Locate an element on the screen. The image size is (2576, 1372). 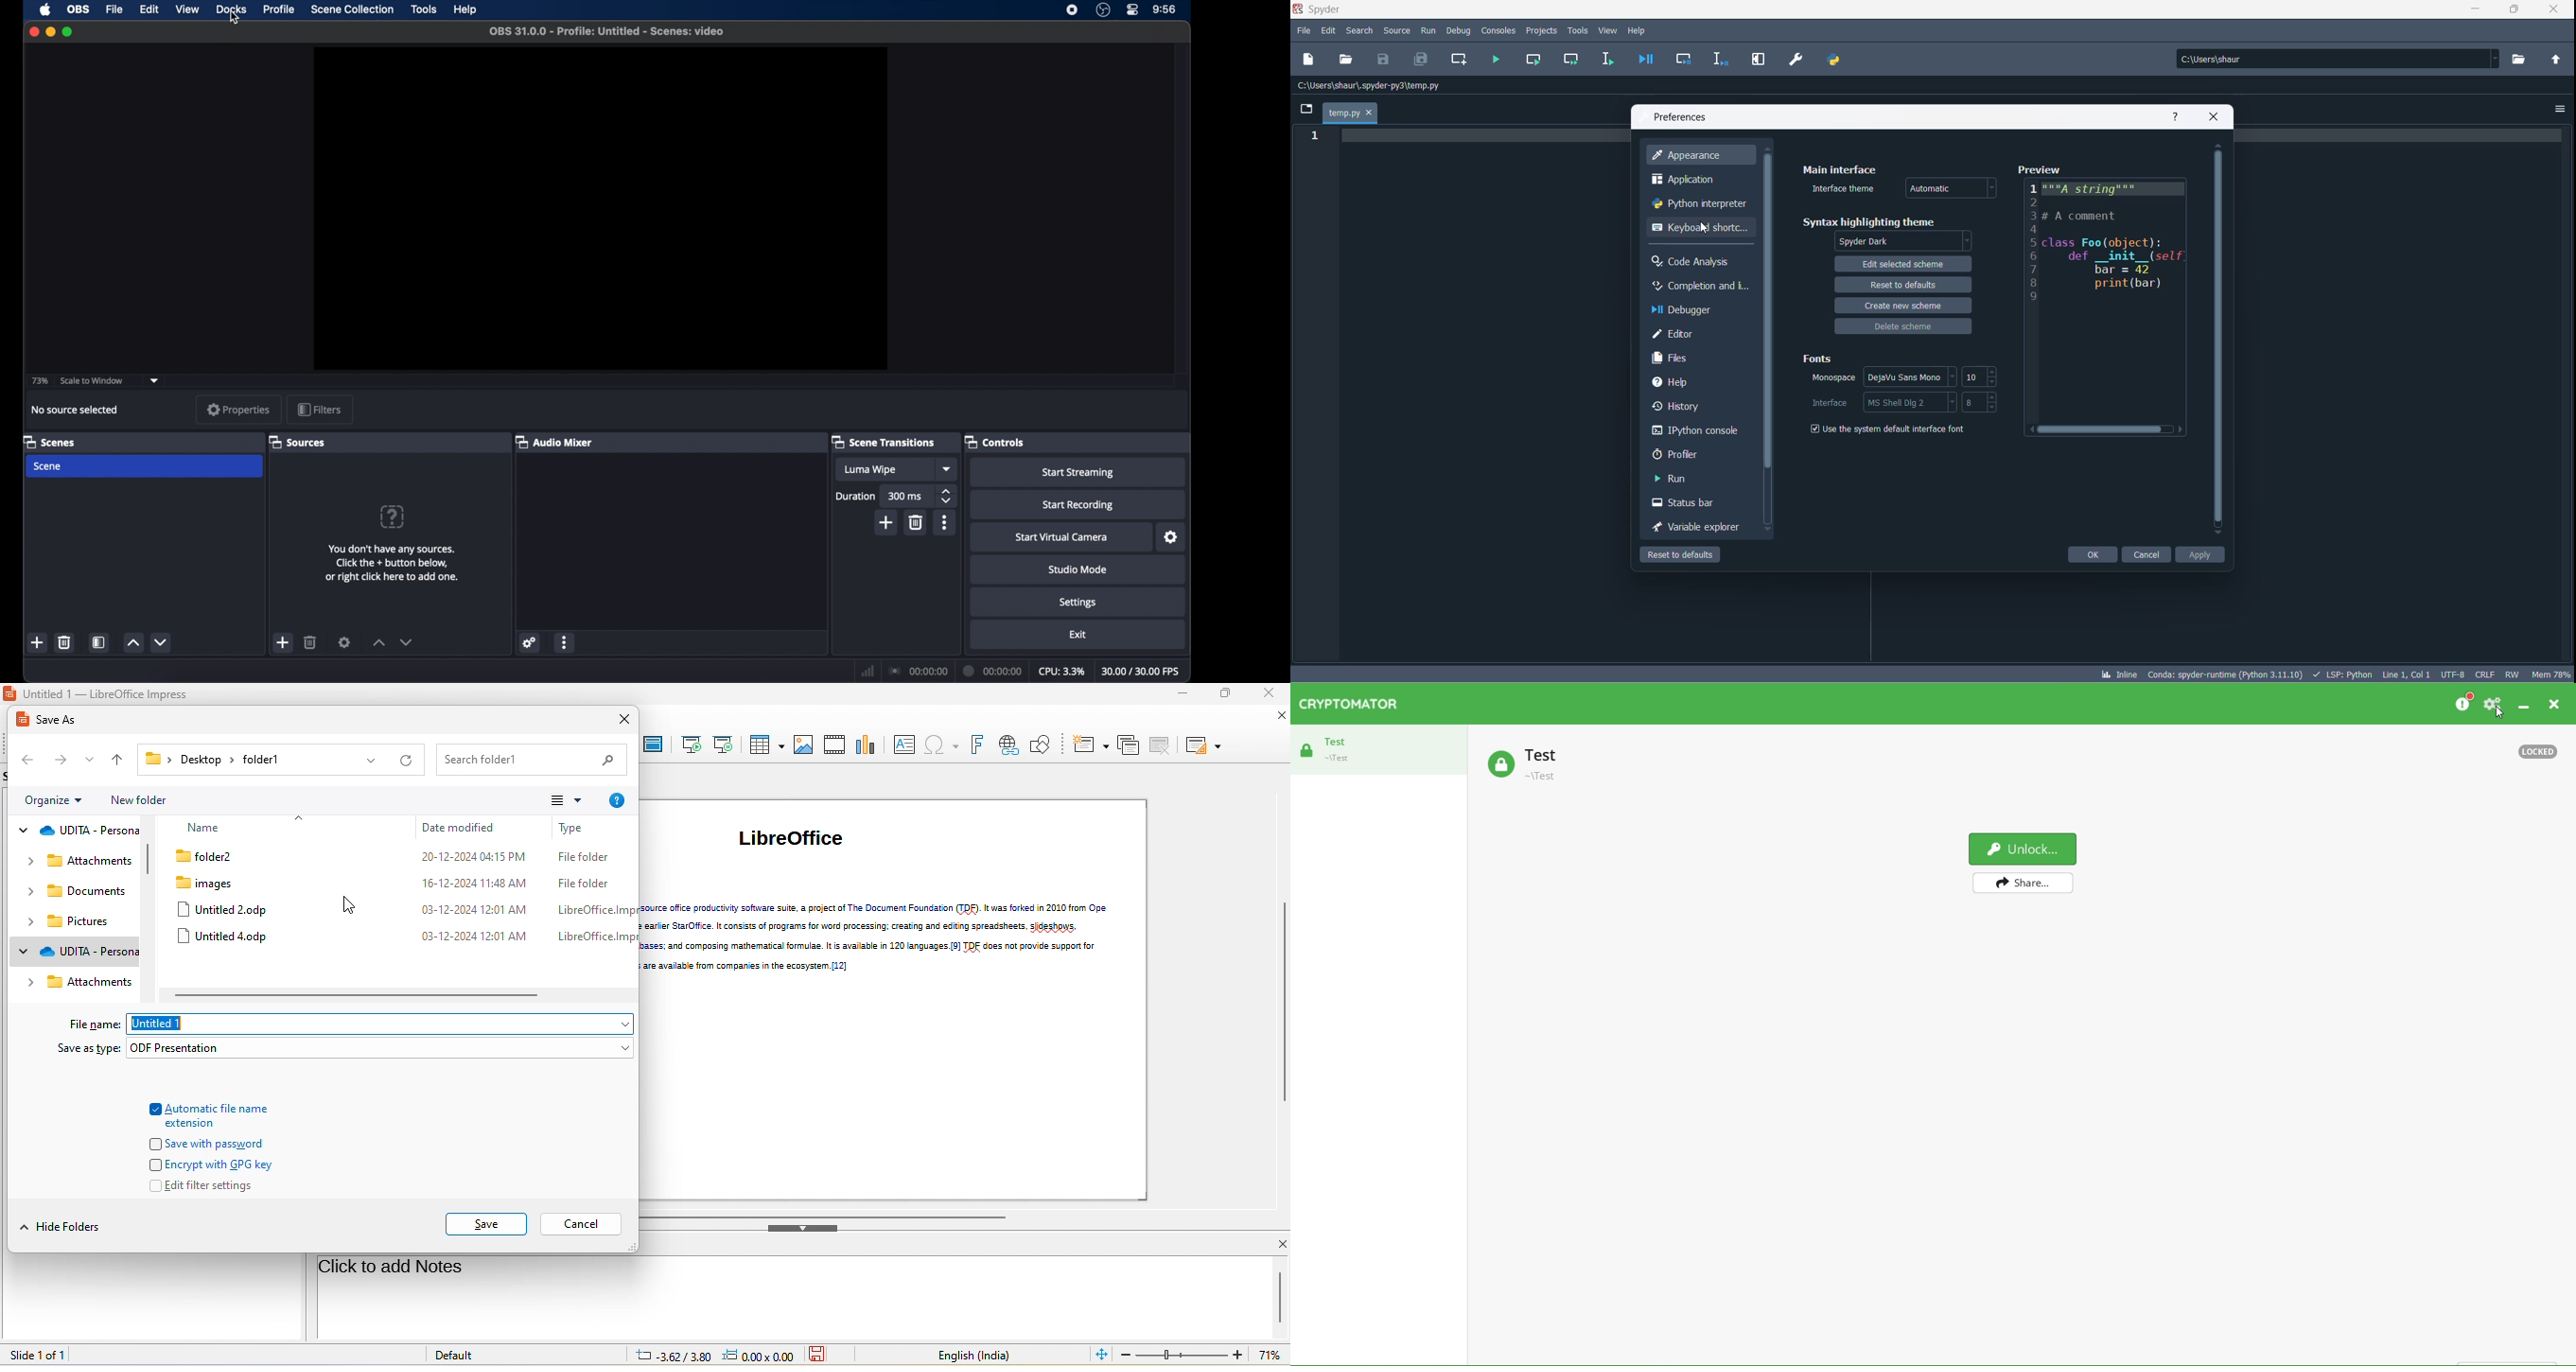
diagrams, and drawings: working with databases; and composing mathematical formulae. It is available in 120 languages. [9] TDF does not provide support for
jiagr is located at coordinates (874, 947).